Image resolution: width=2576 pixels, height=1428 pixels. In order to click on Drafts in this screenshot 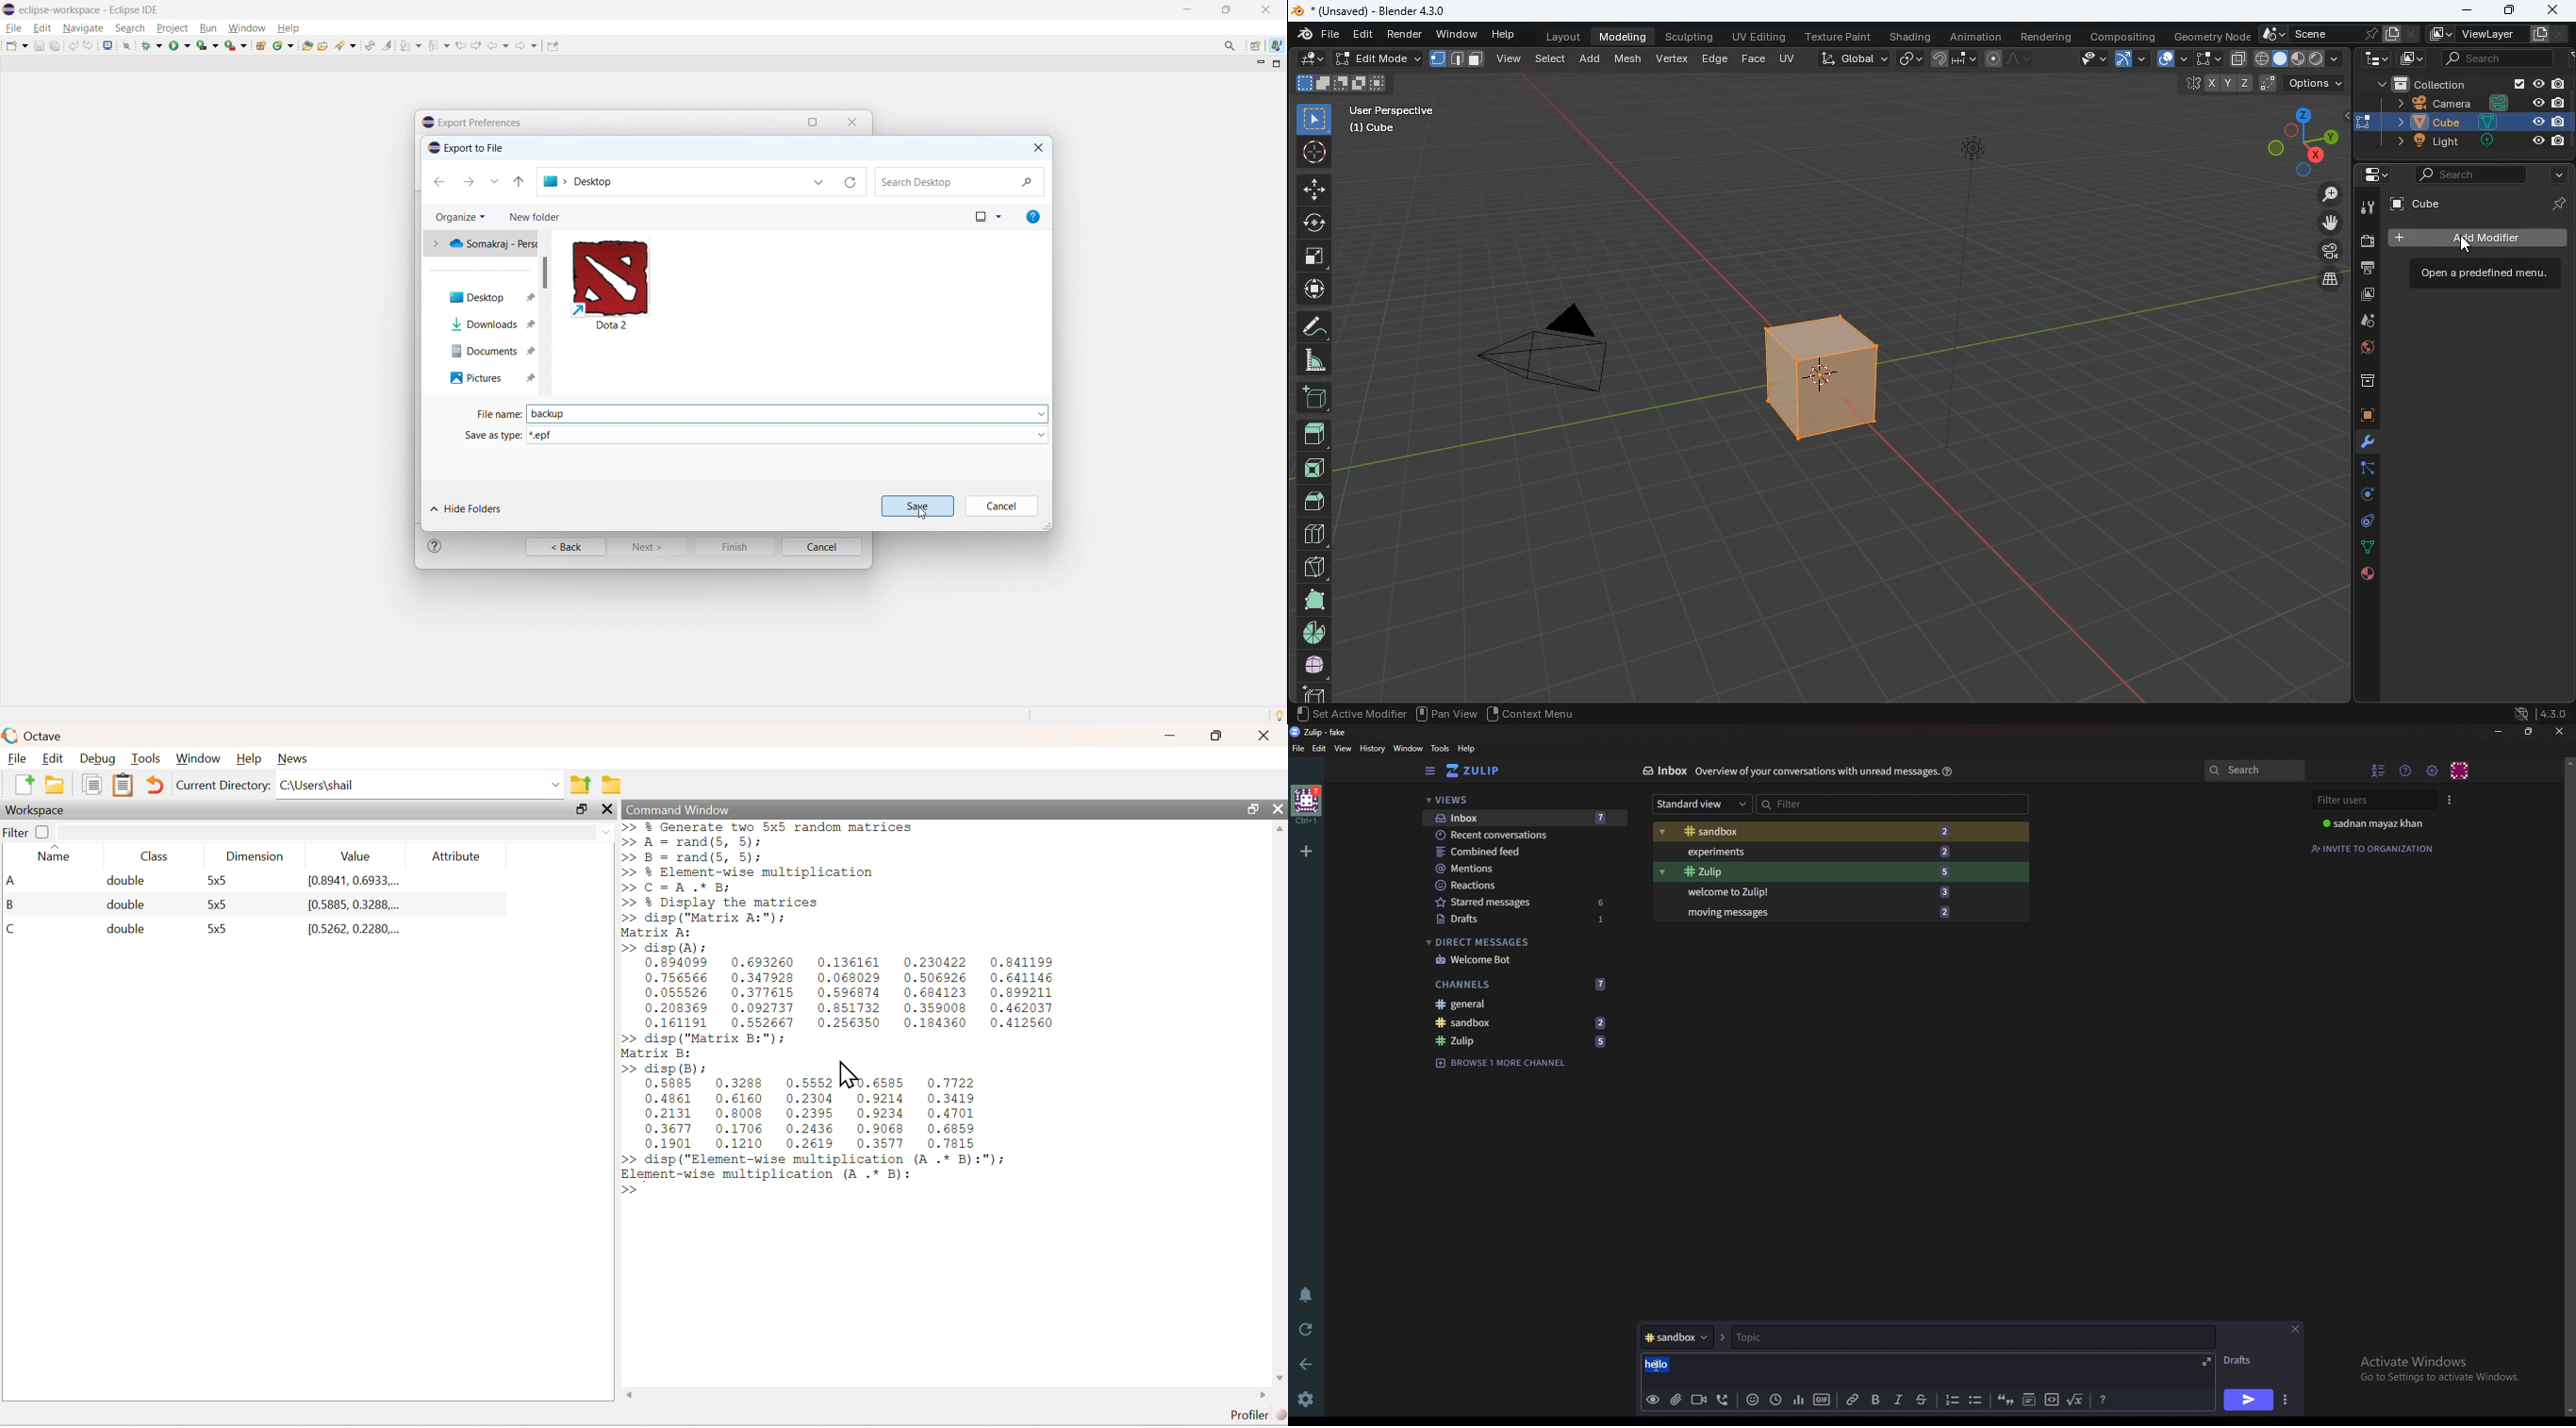, I will do `click(2239, 1362)`.